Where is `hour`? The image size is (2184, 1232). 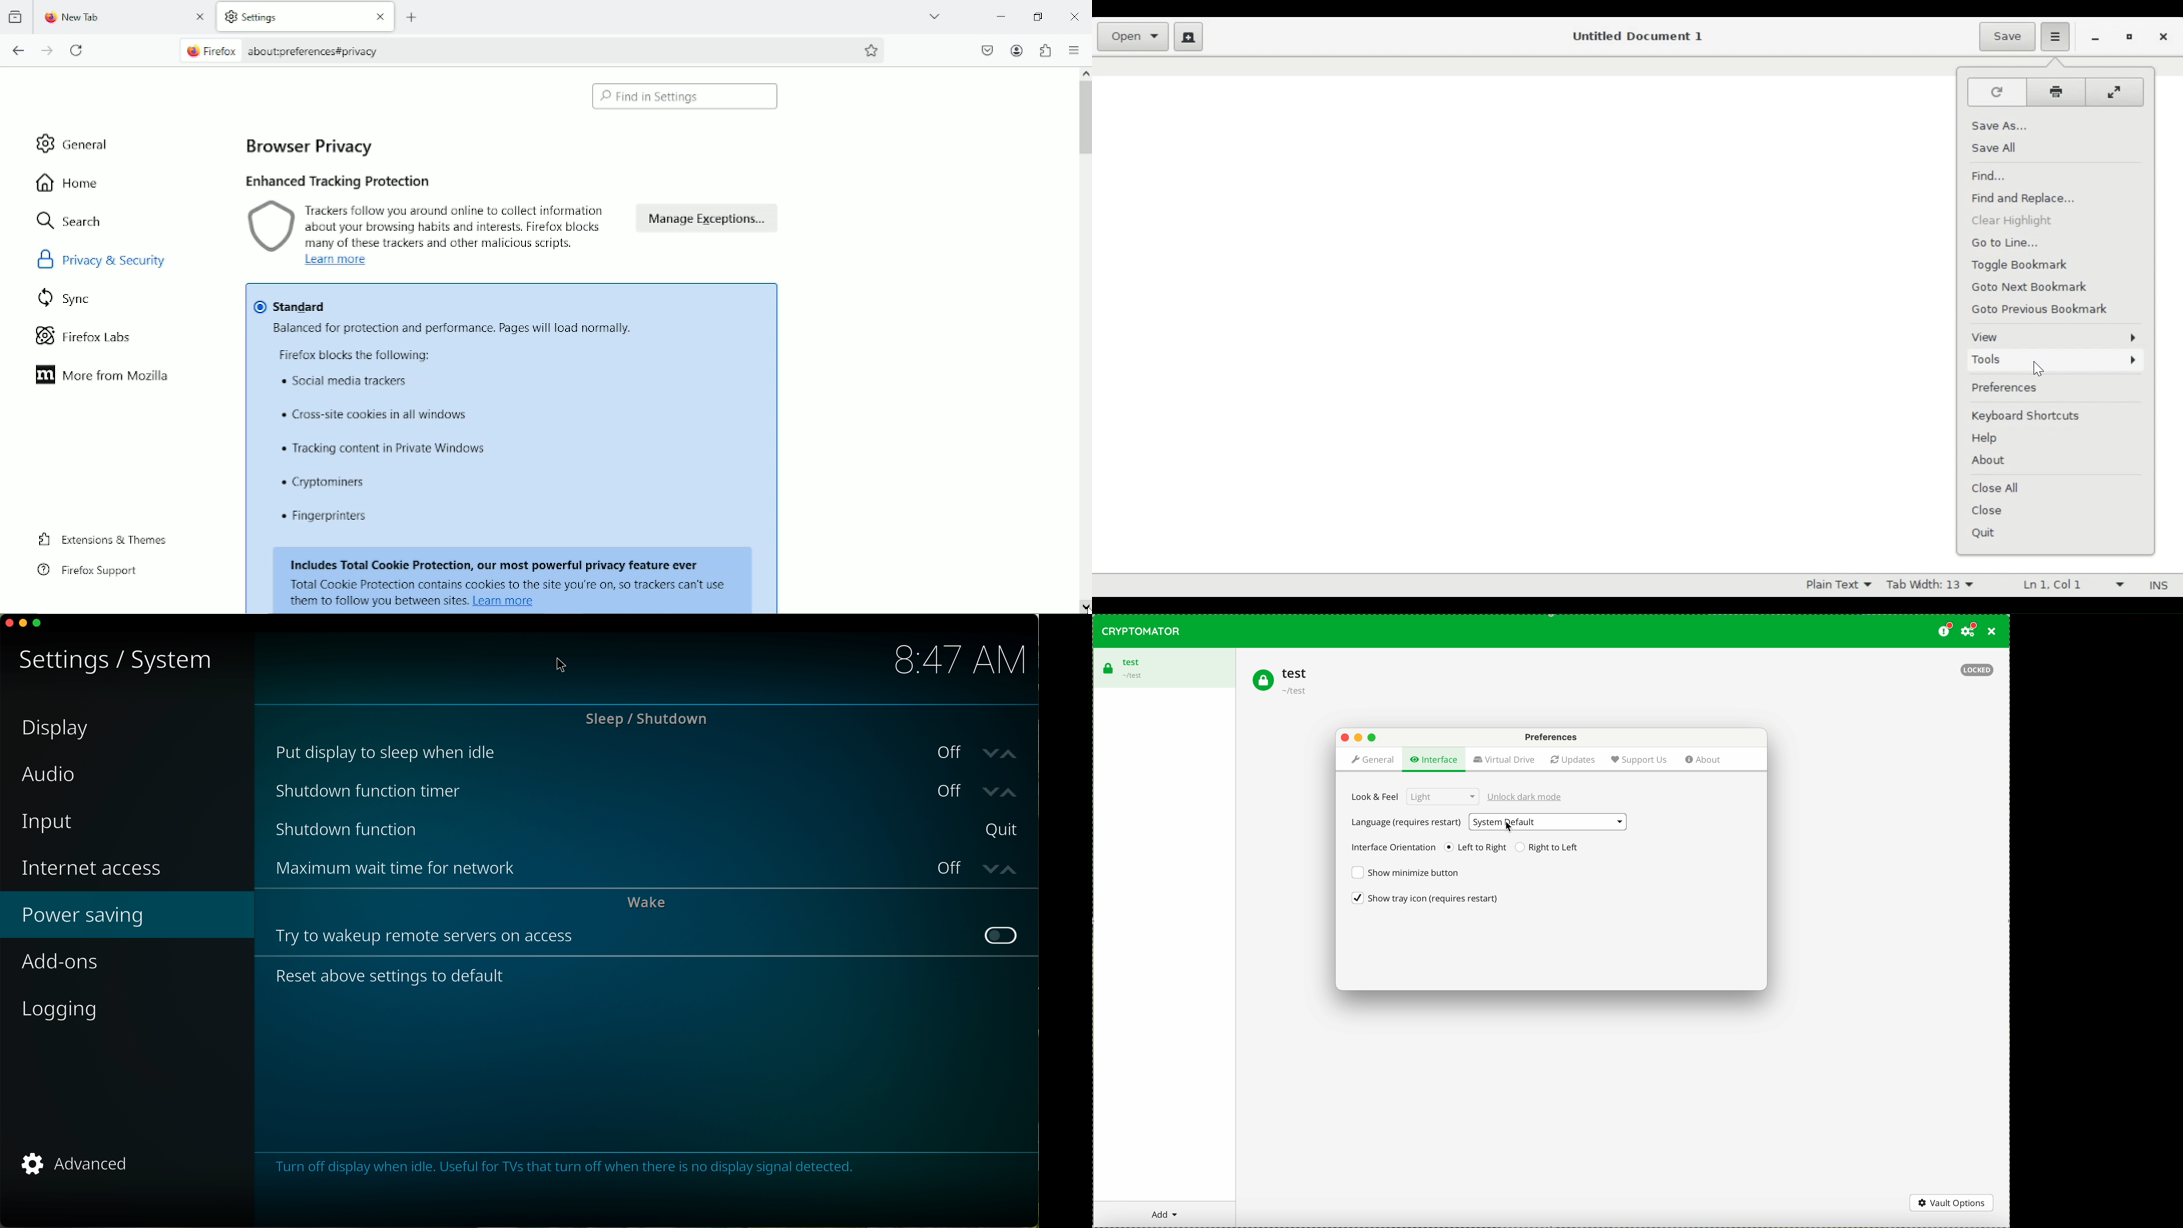 hour is located at coordinates (959, 658).